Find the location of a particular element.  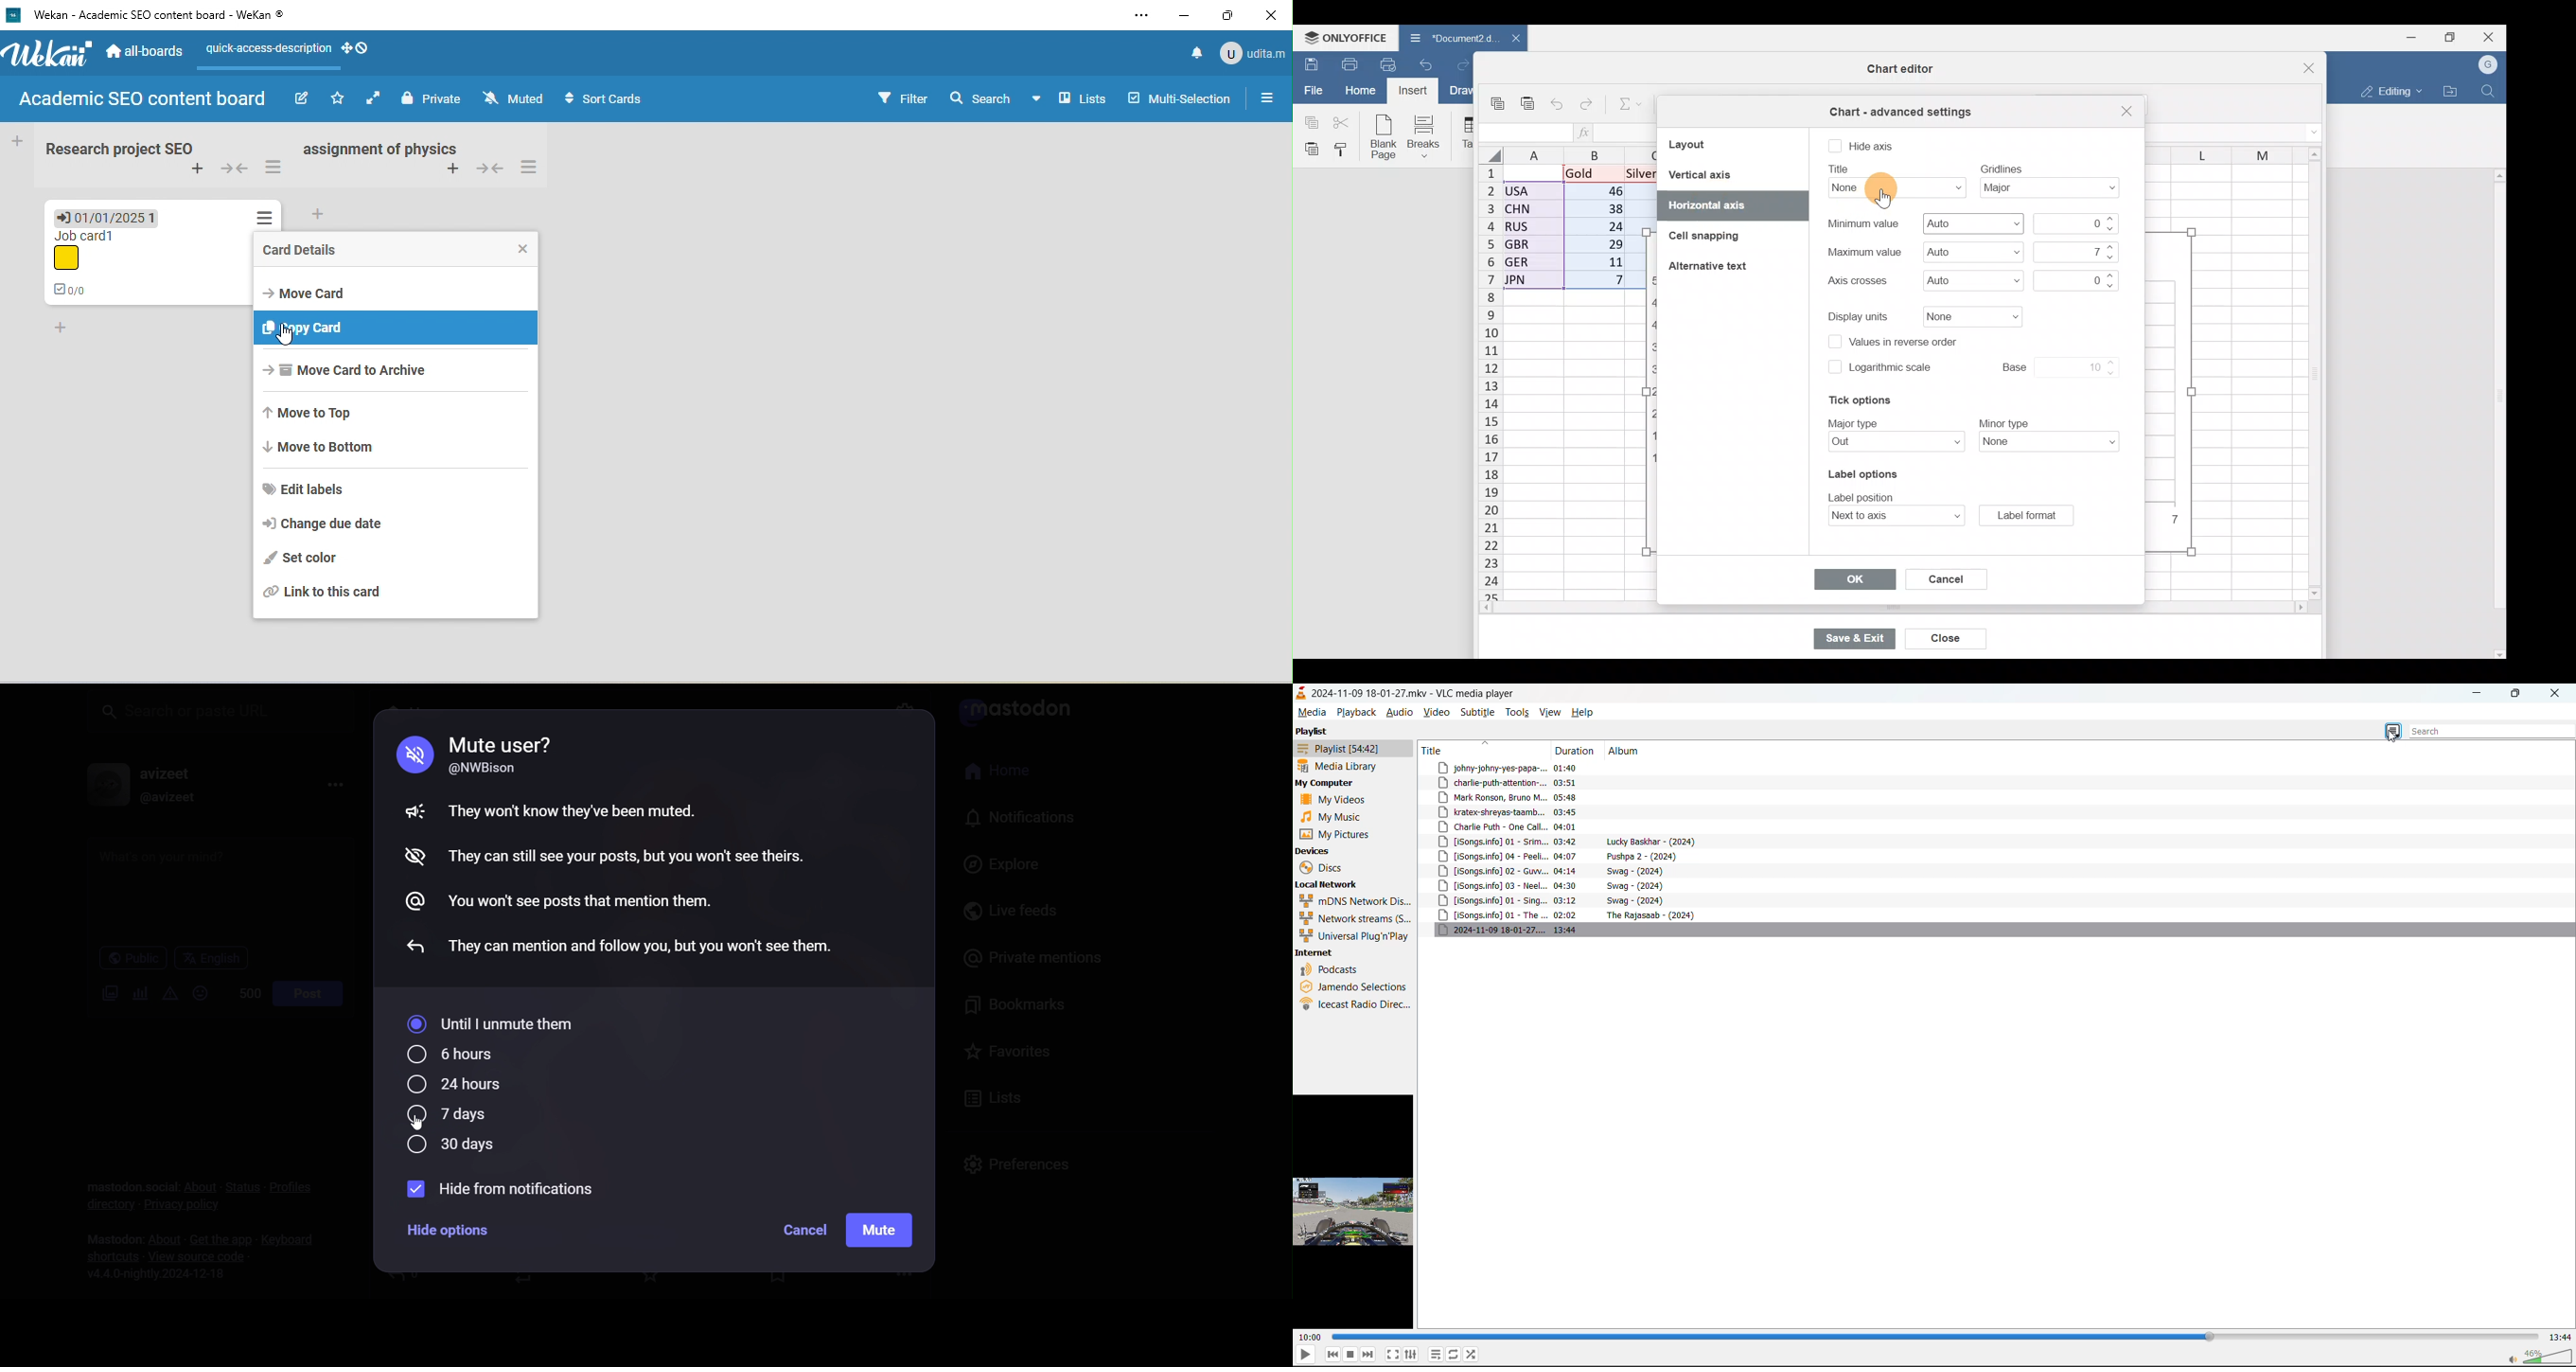

Document2.d is located at coordinates (1446, 37).